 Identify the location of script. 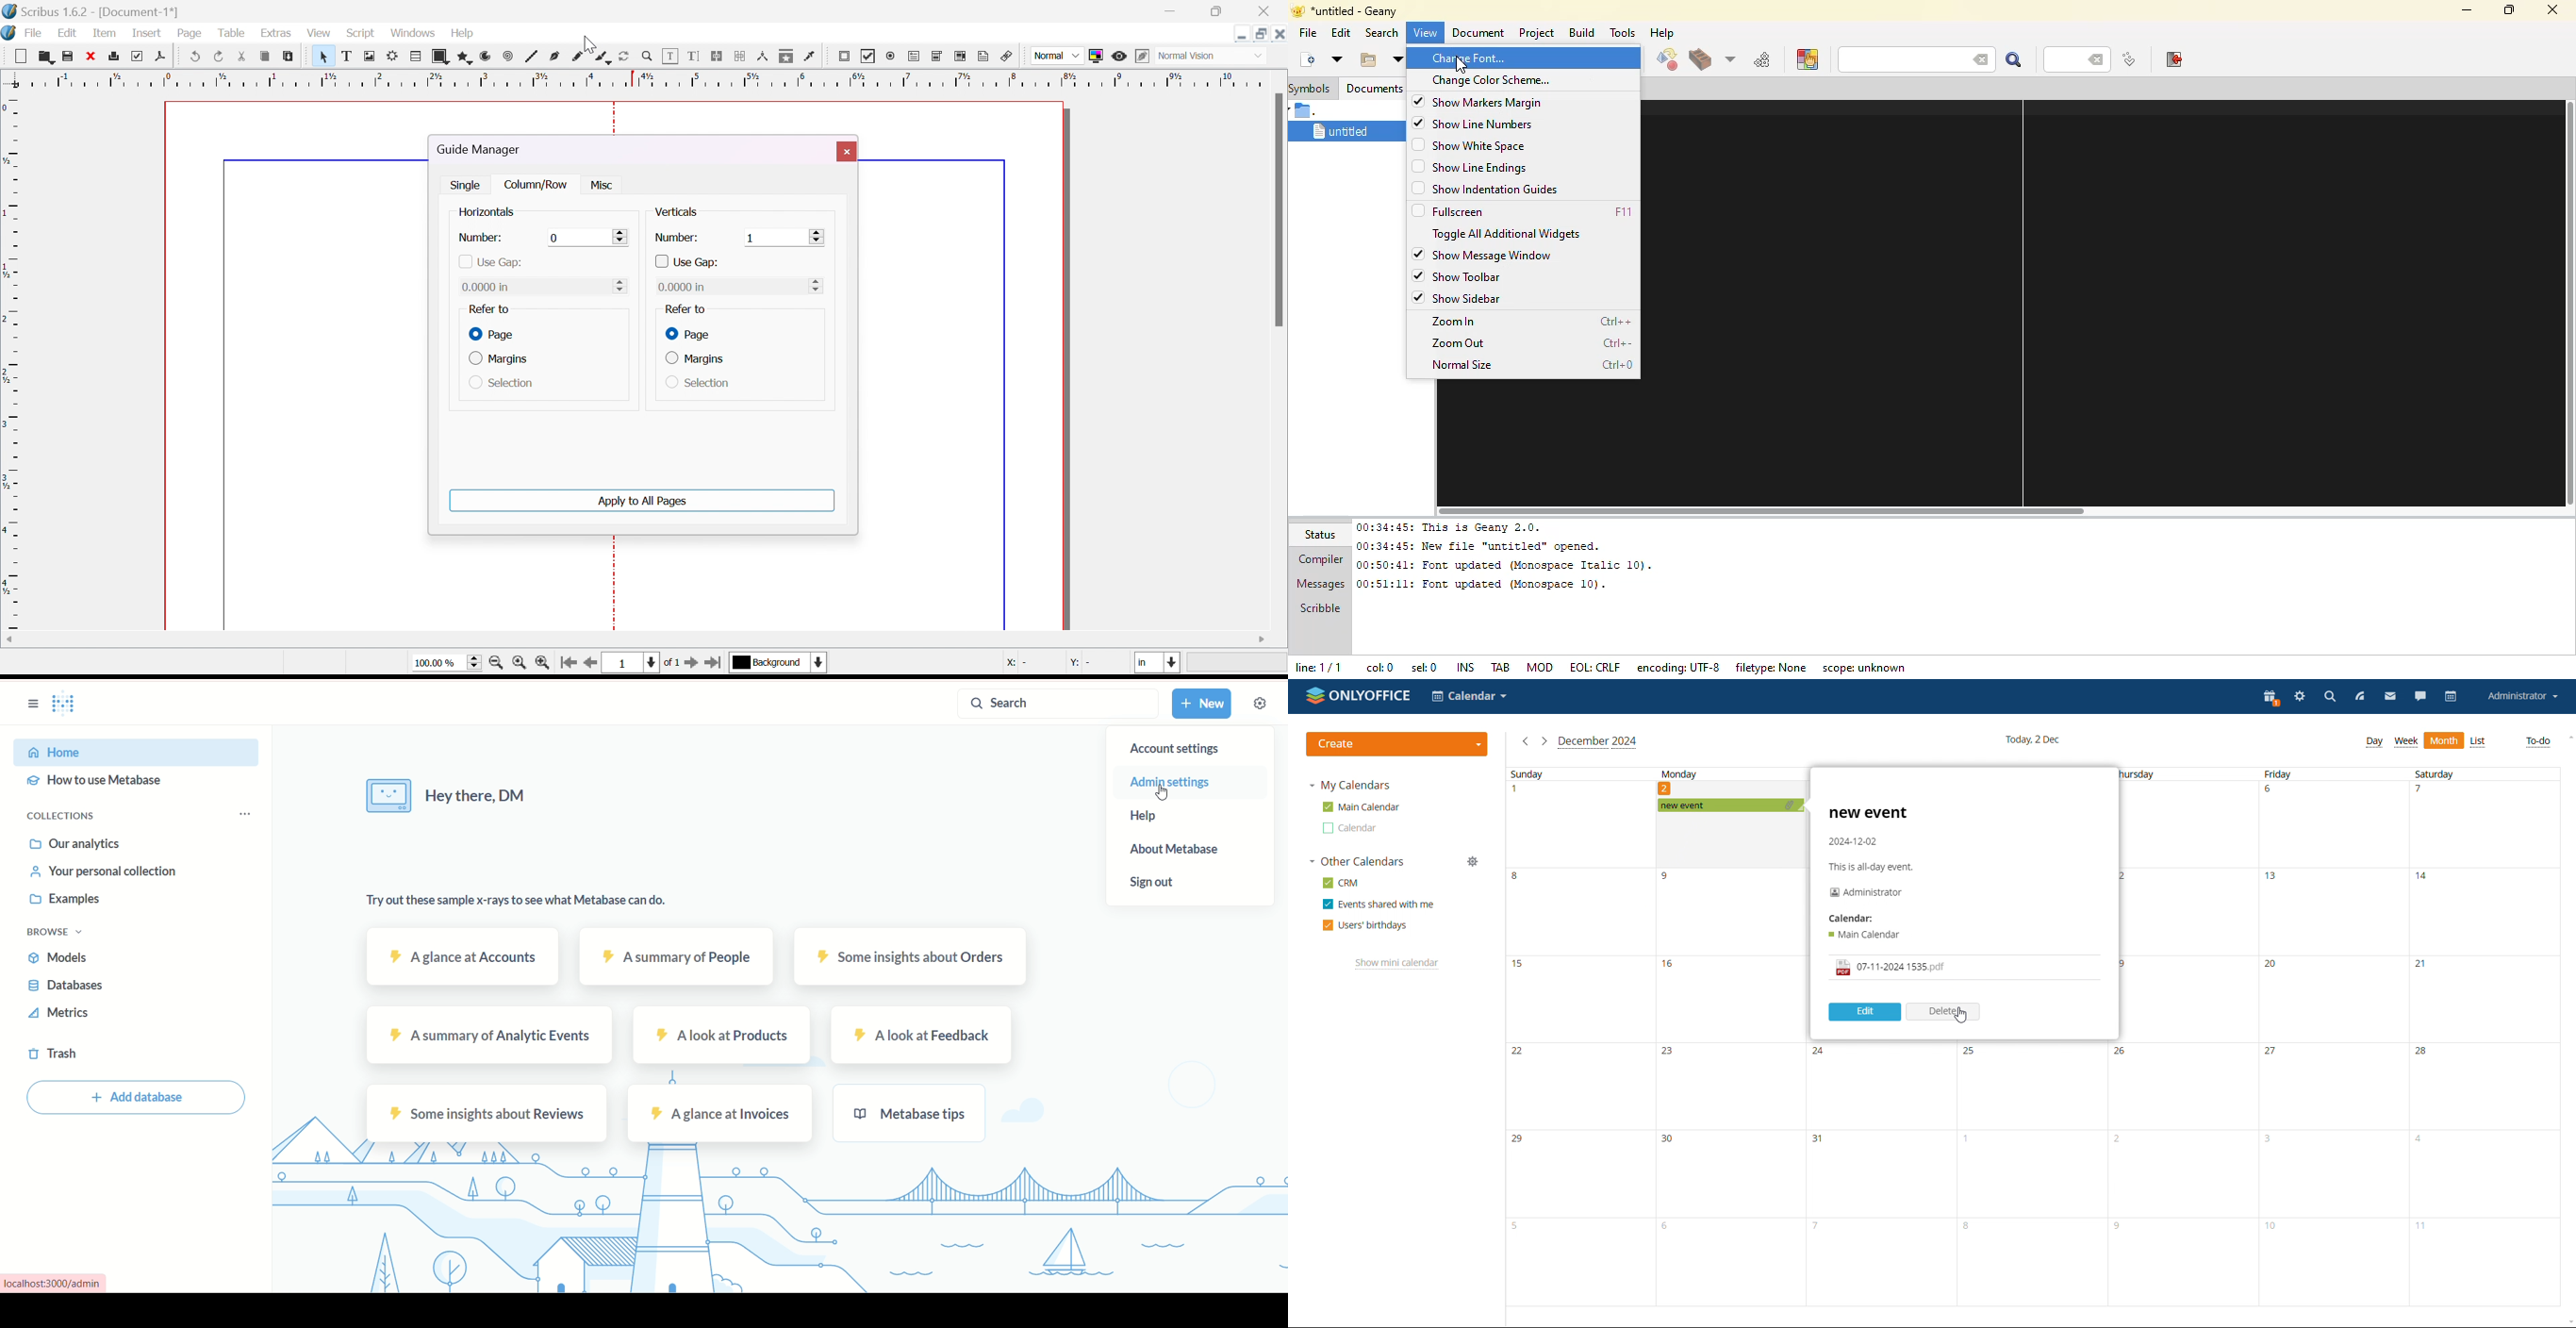
(360, 33).